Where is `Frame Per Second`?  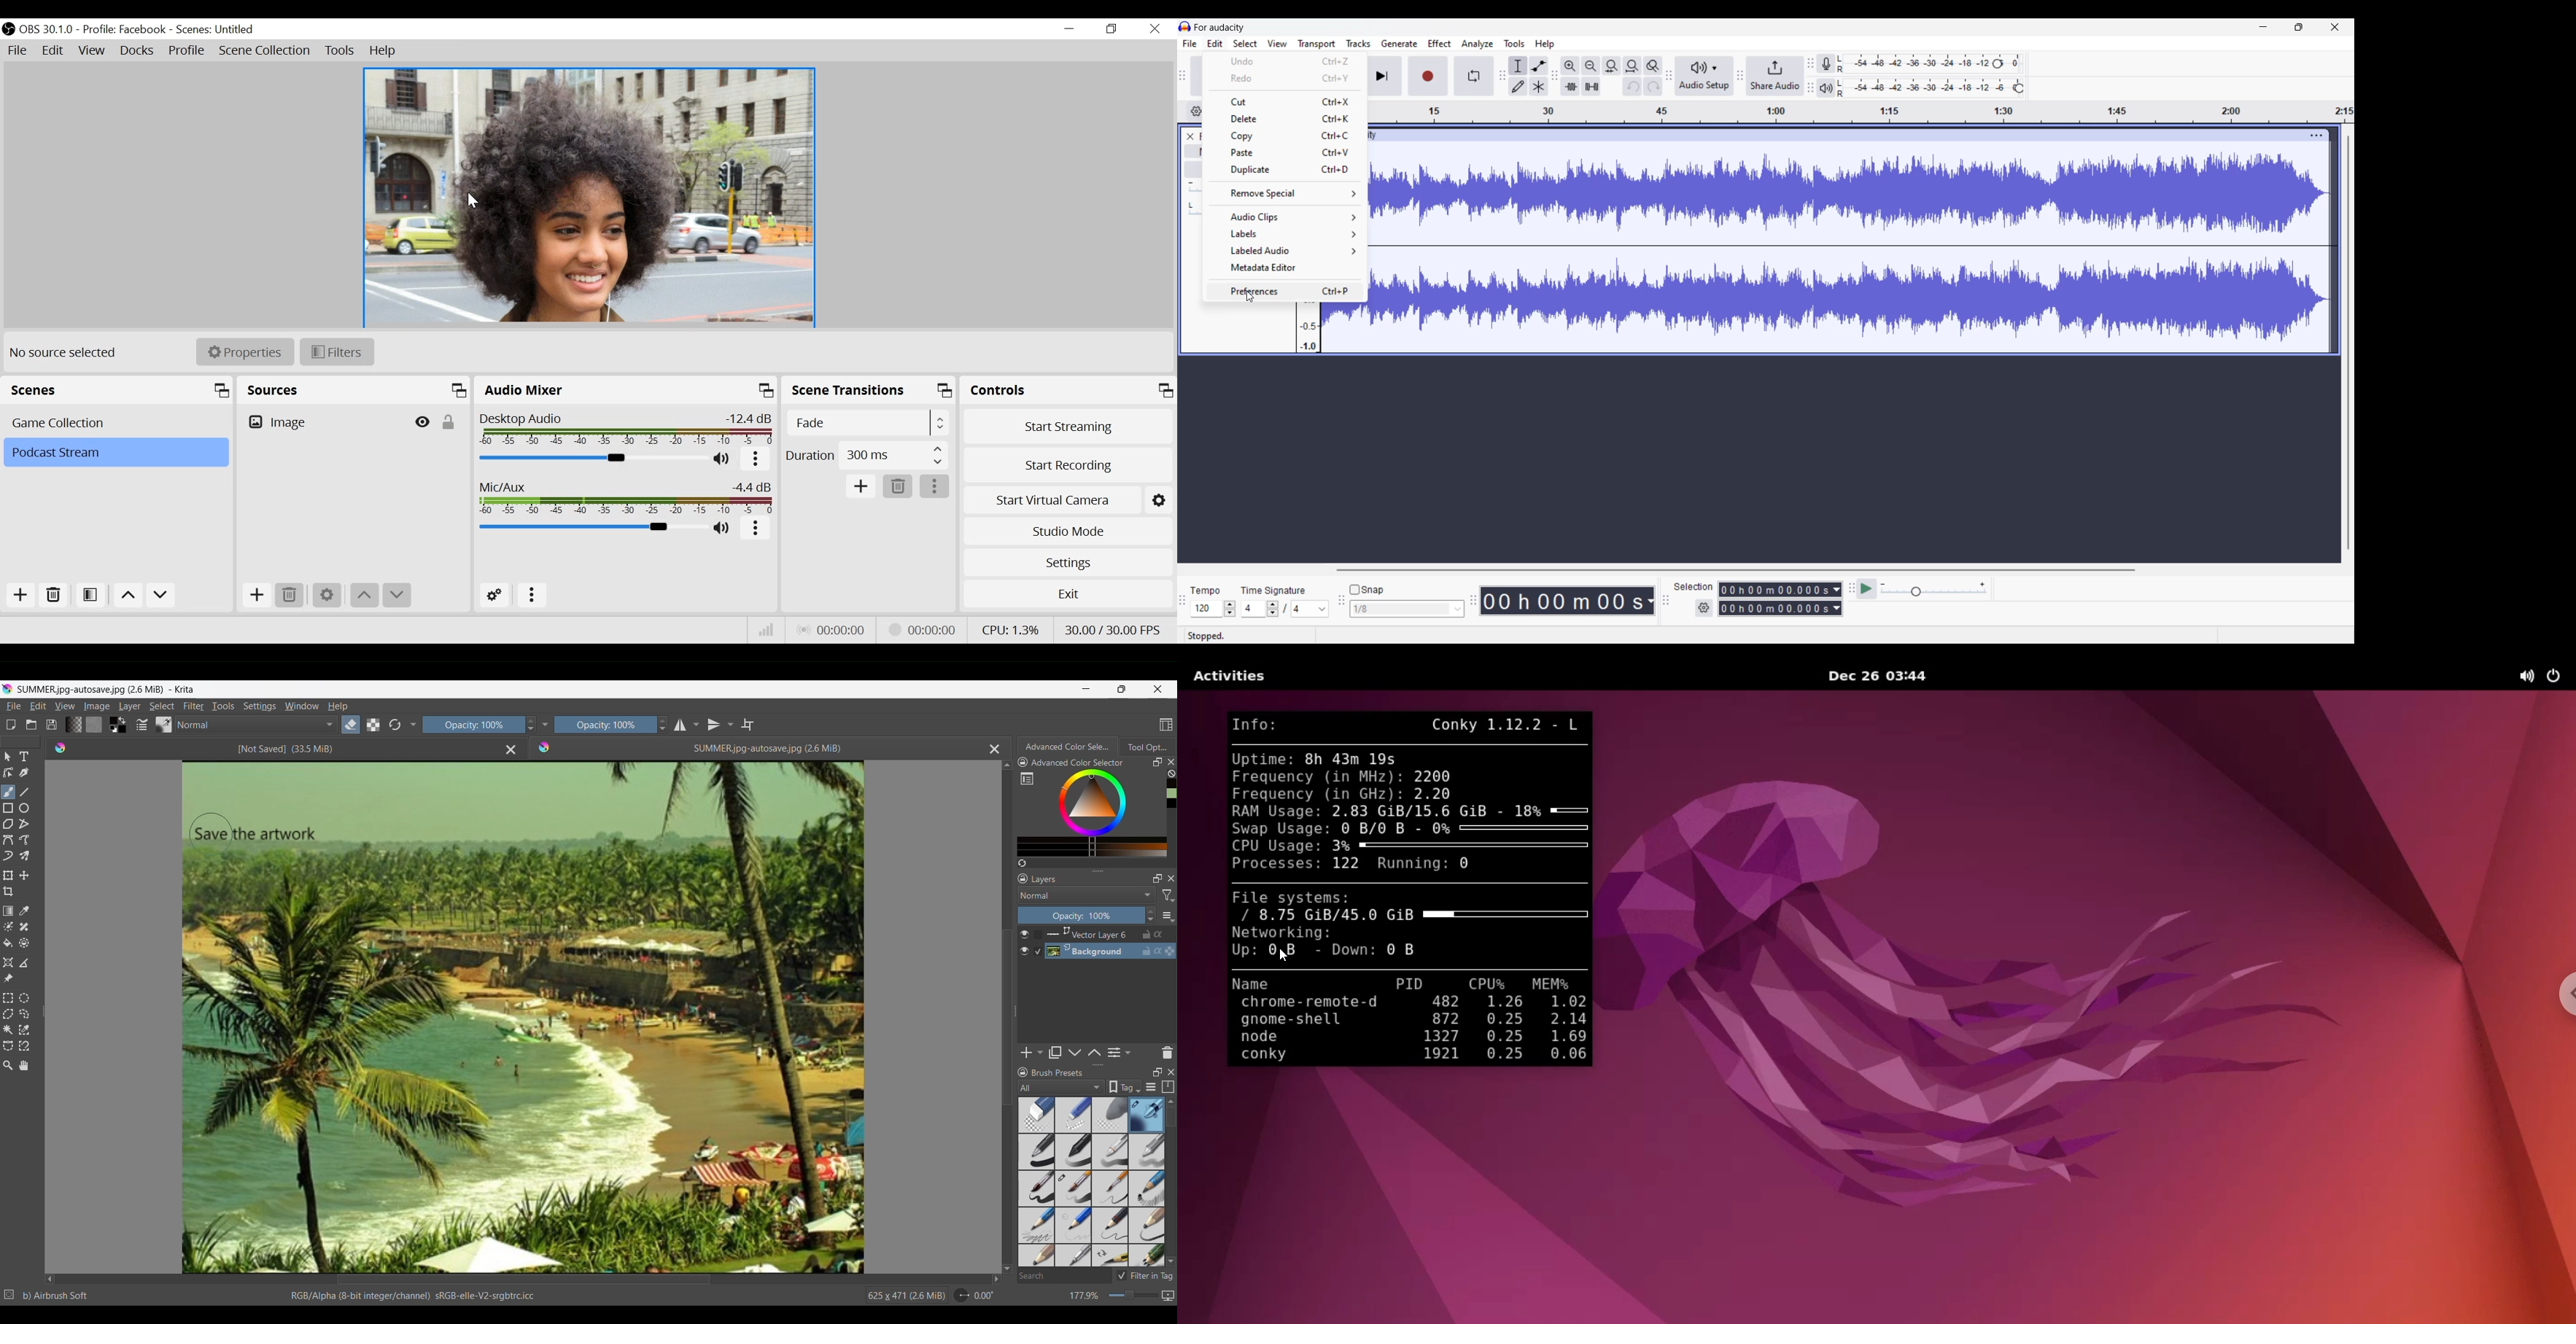
Frame Per Second is located at coordinates (1113, 630).